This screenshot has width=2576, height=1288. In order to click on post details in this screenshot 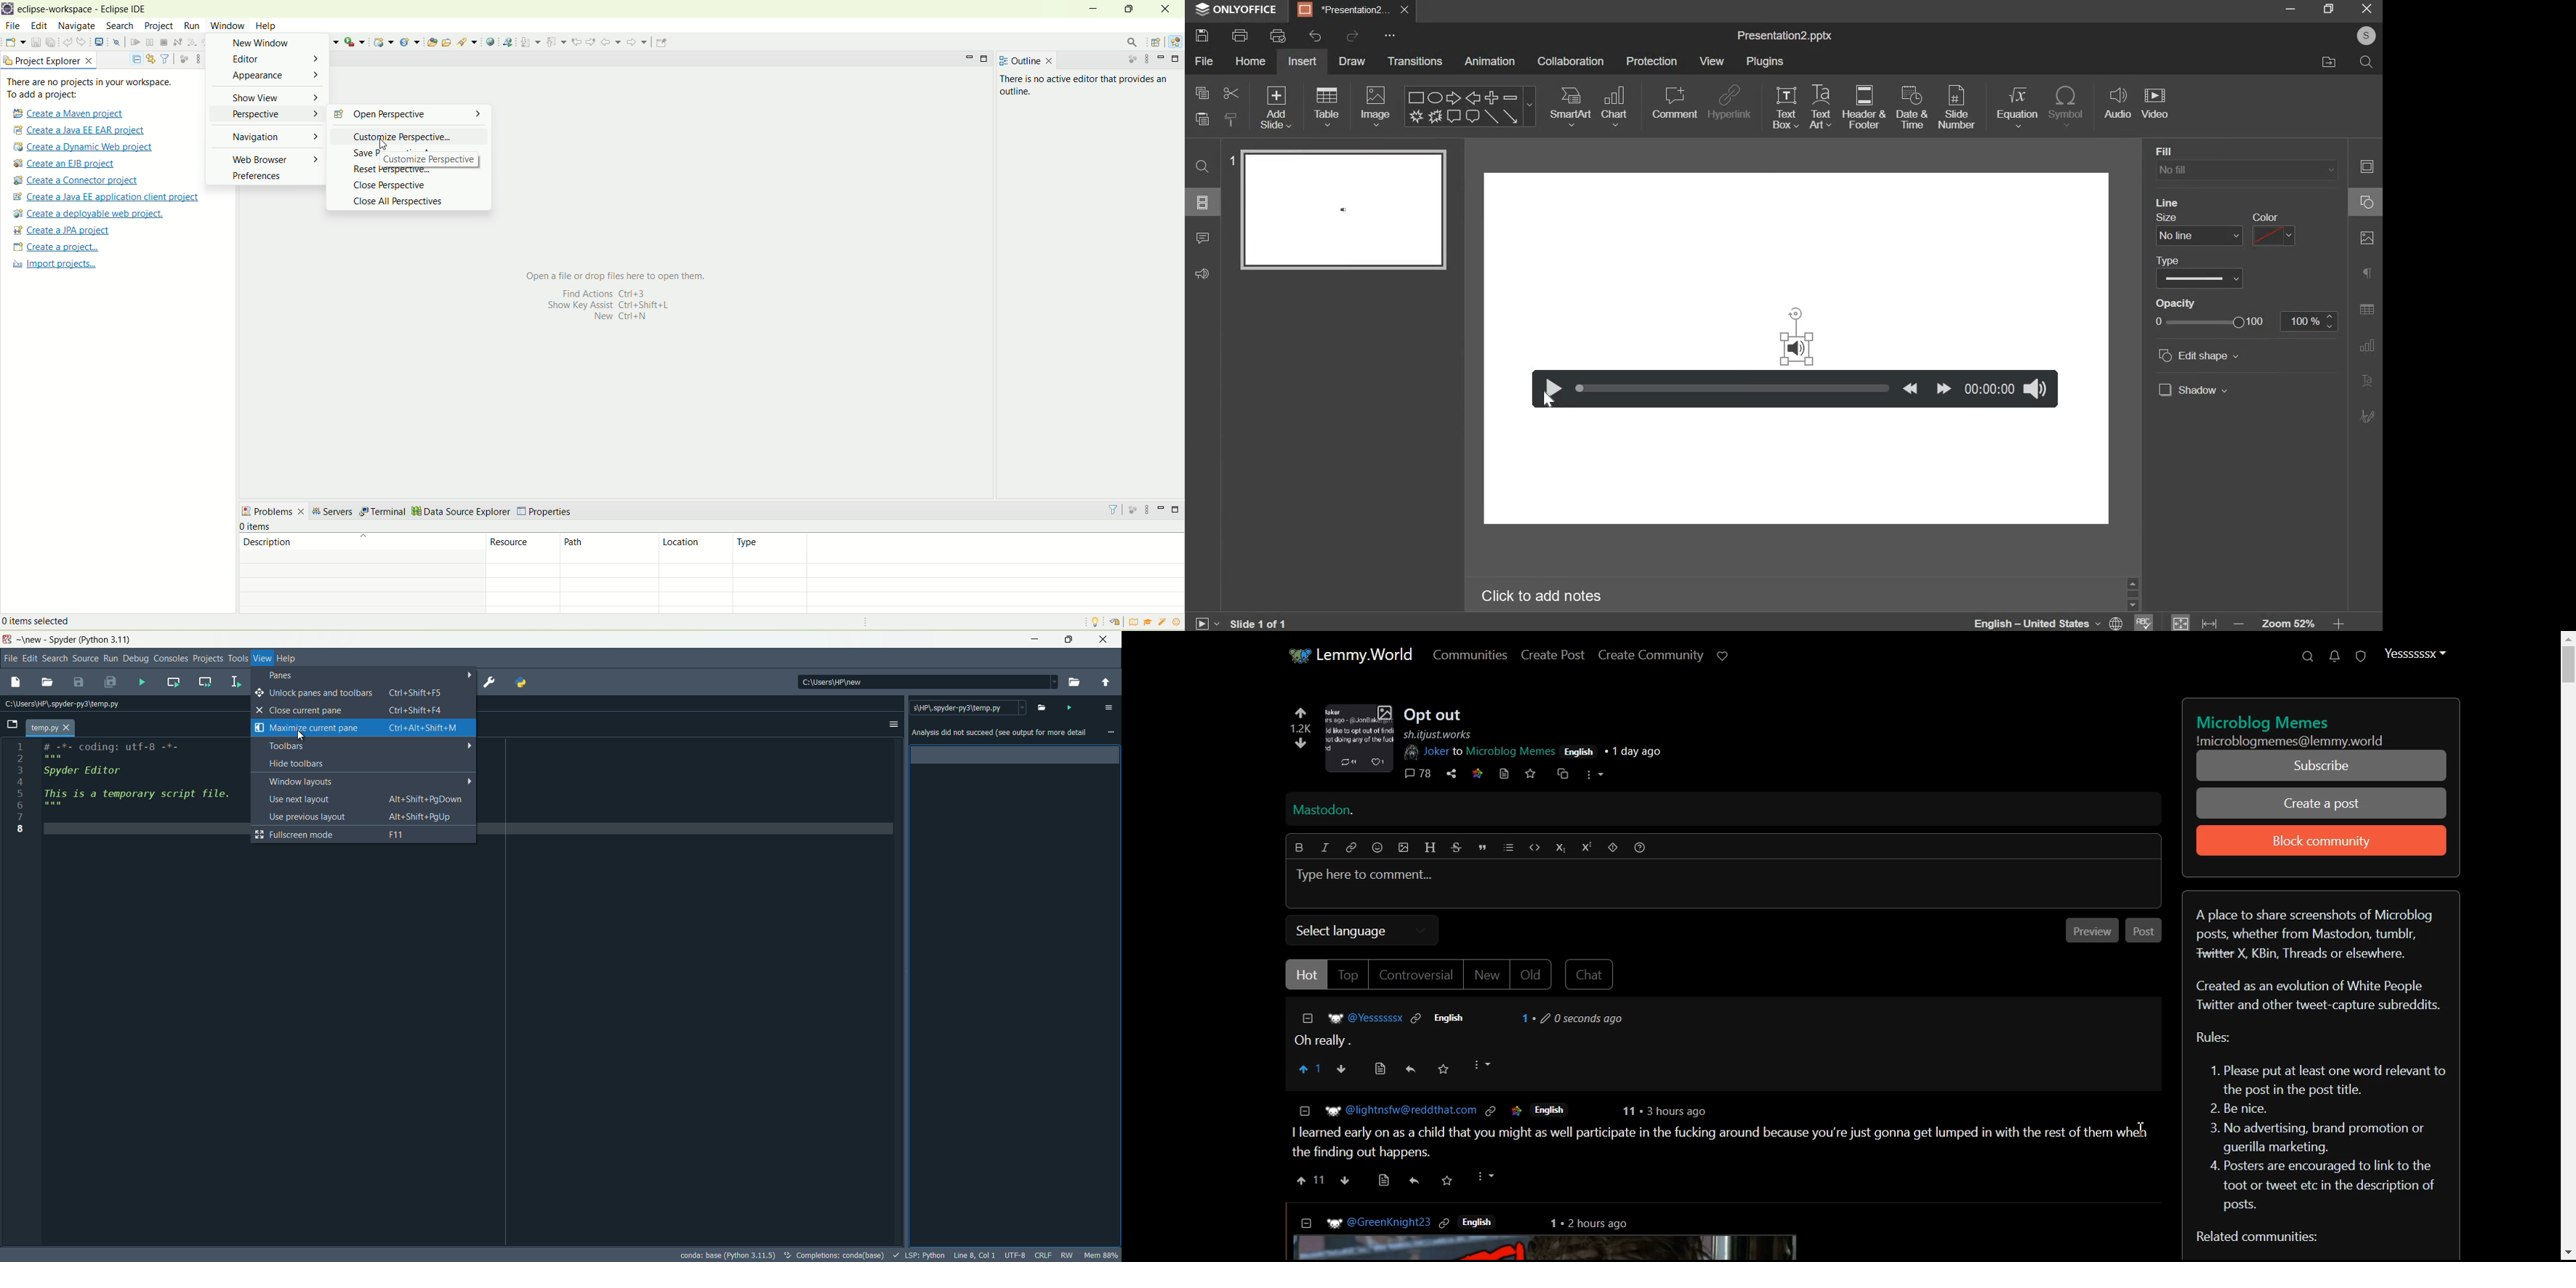, I will do `click(1548, 743)`.